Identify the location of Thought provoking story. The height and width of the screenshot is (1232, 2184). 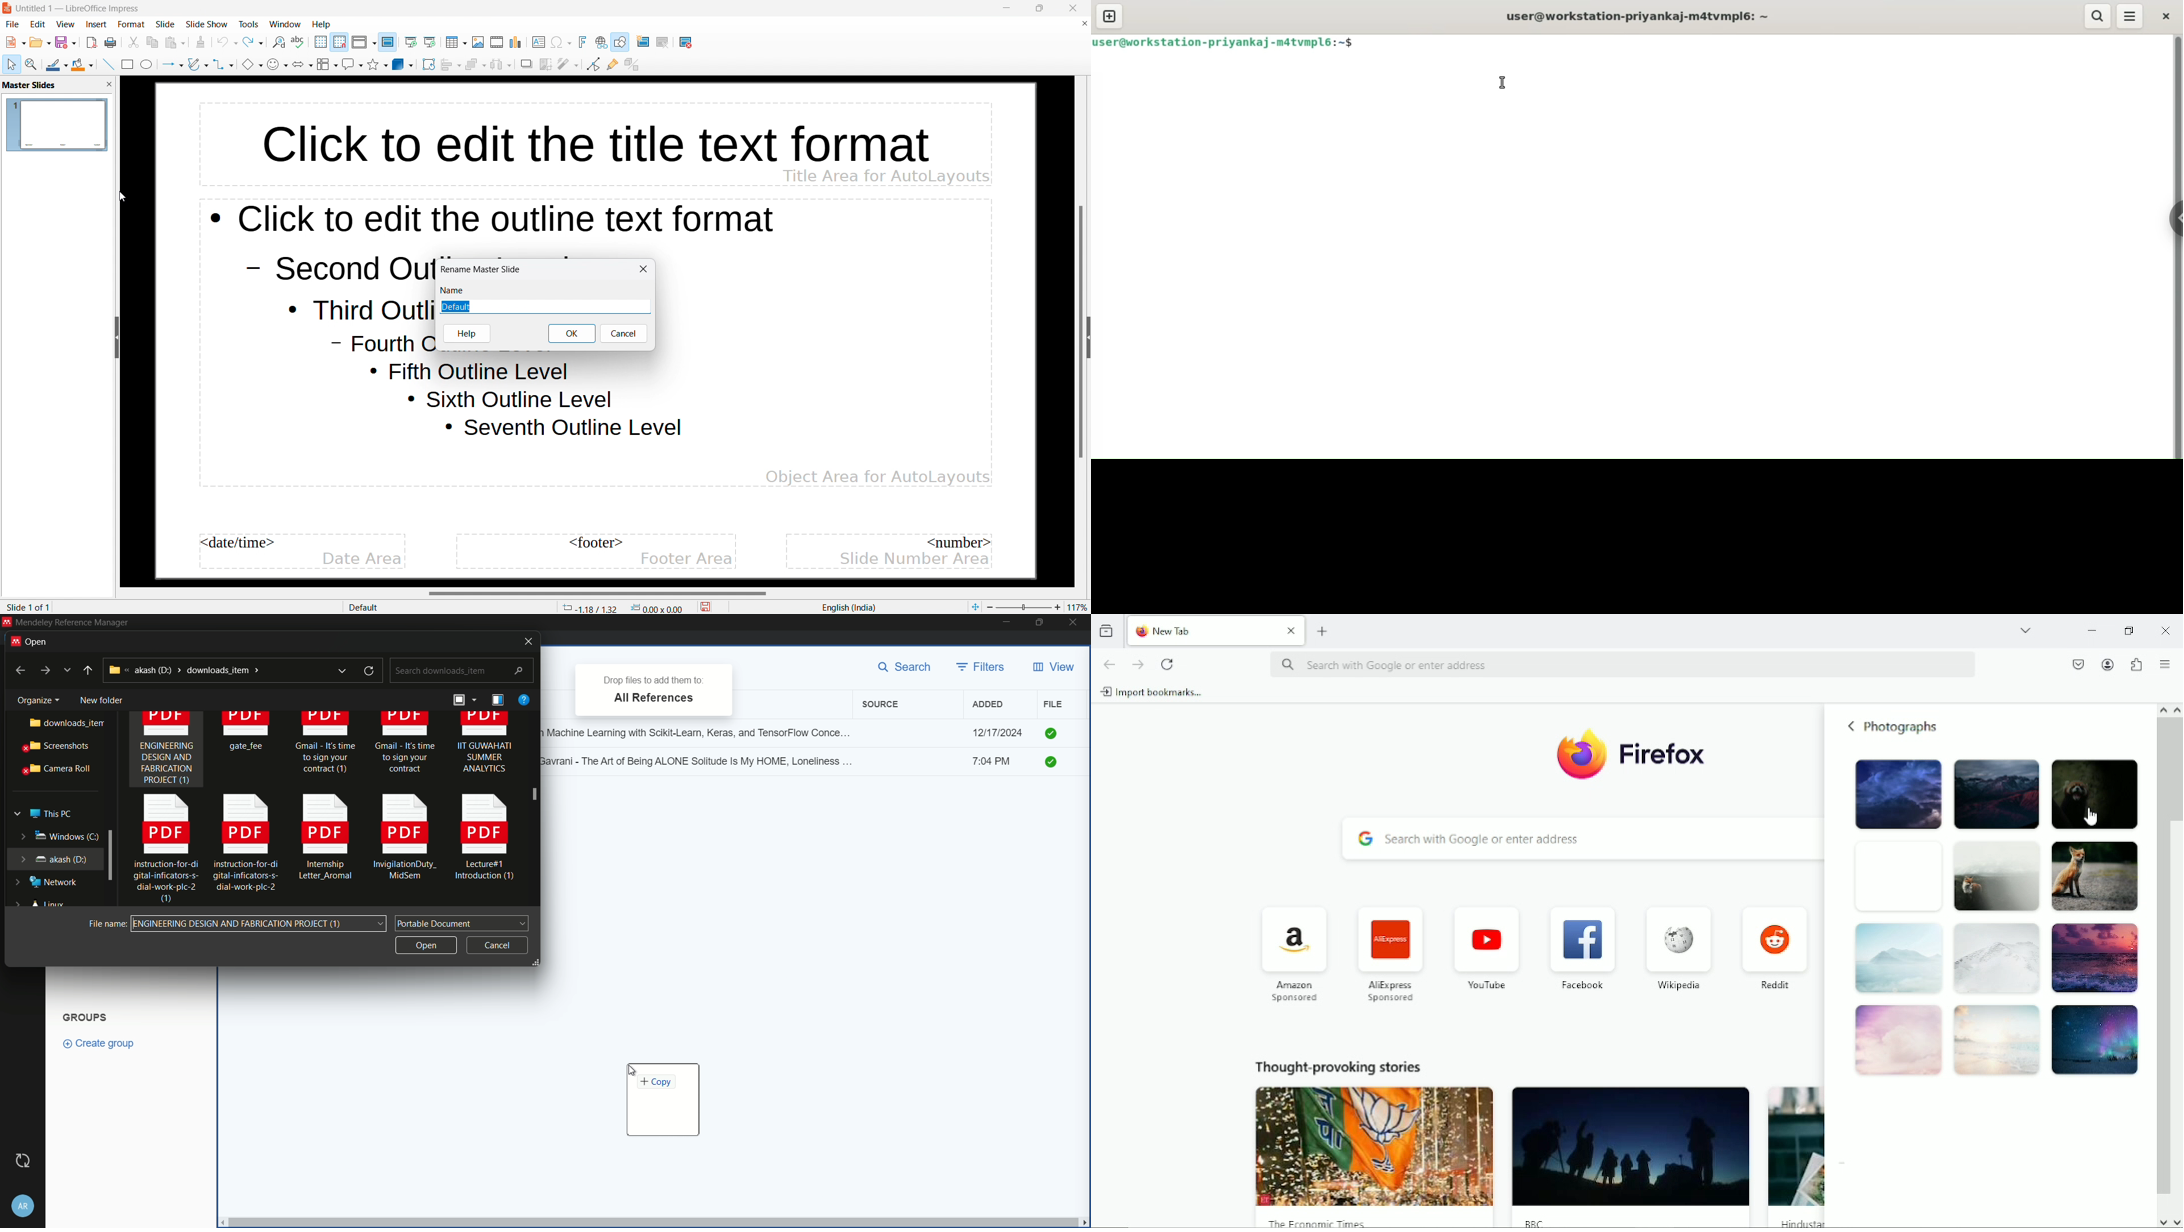
(1633, 1155).